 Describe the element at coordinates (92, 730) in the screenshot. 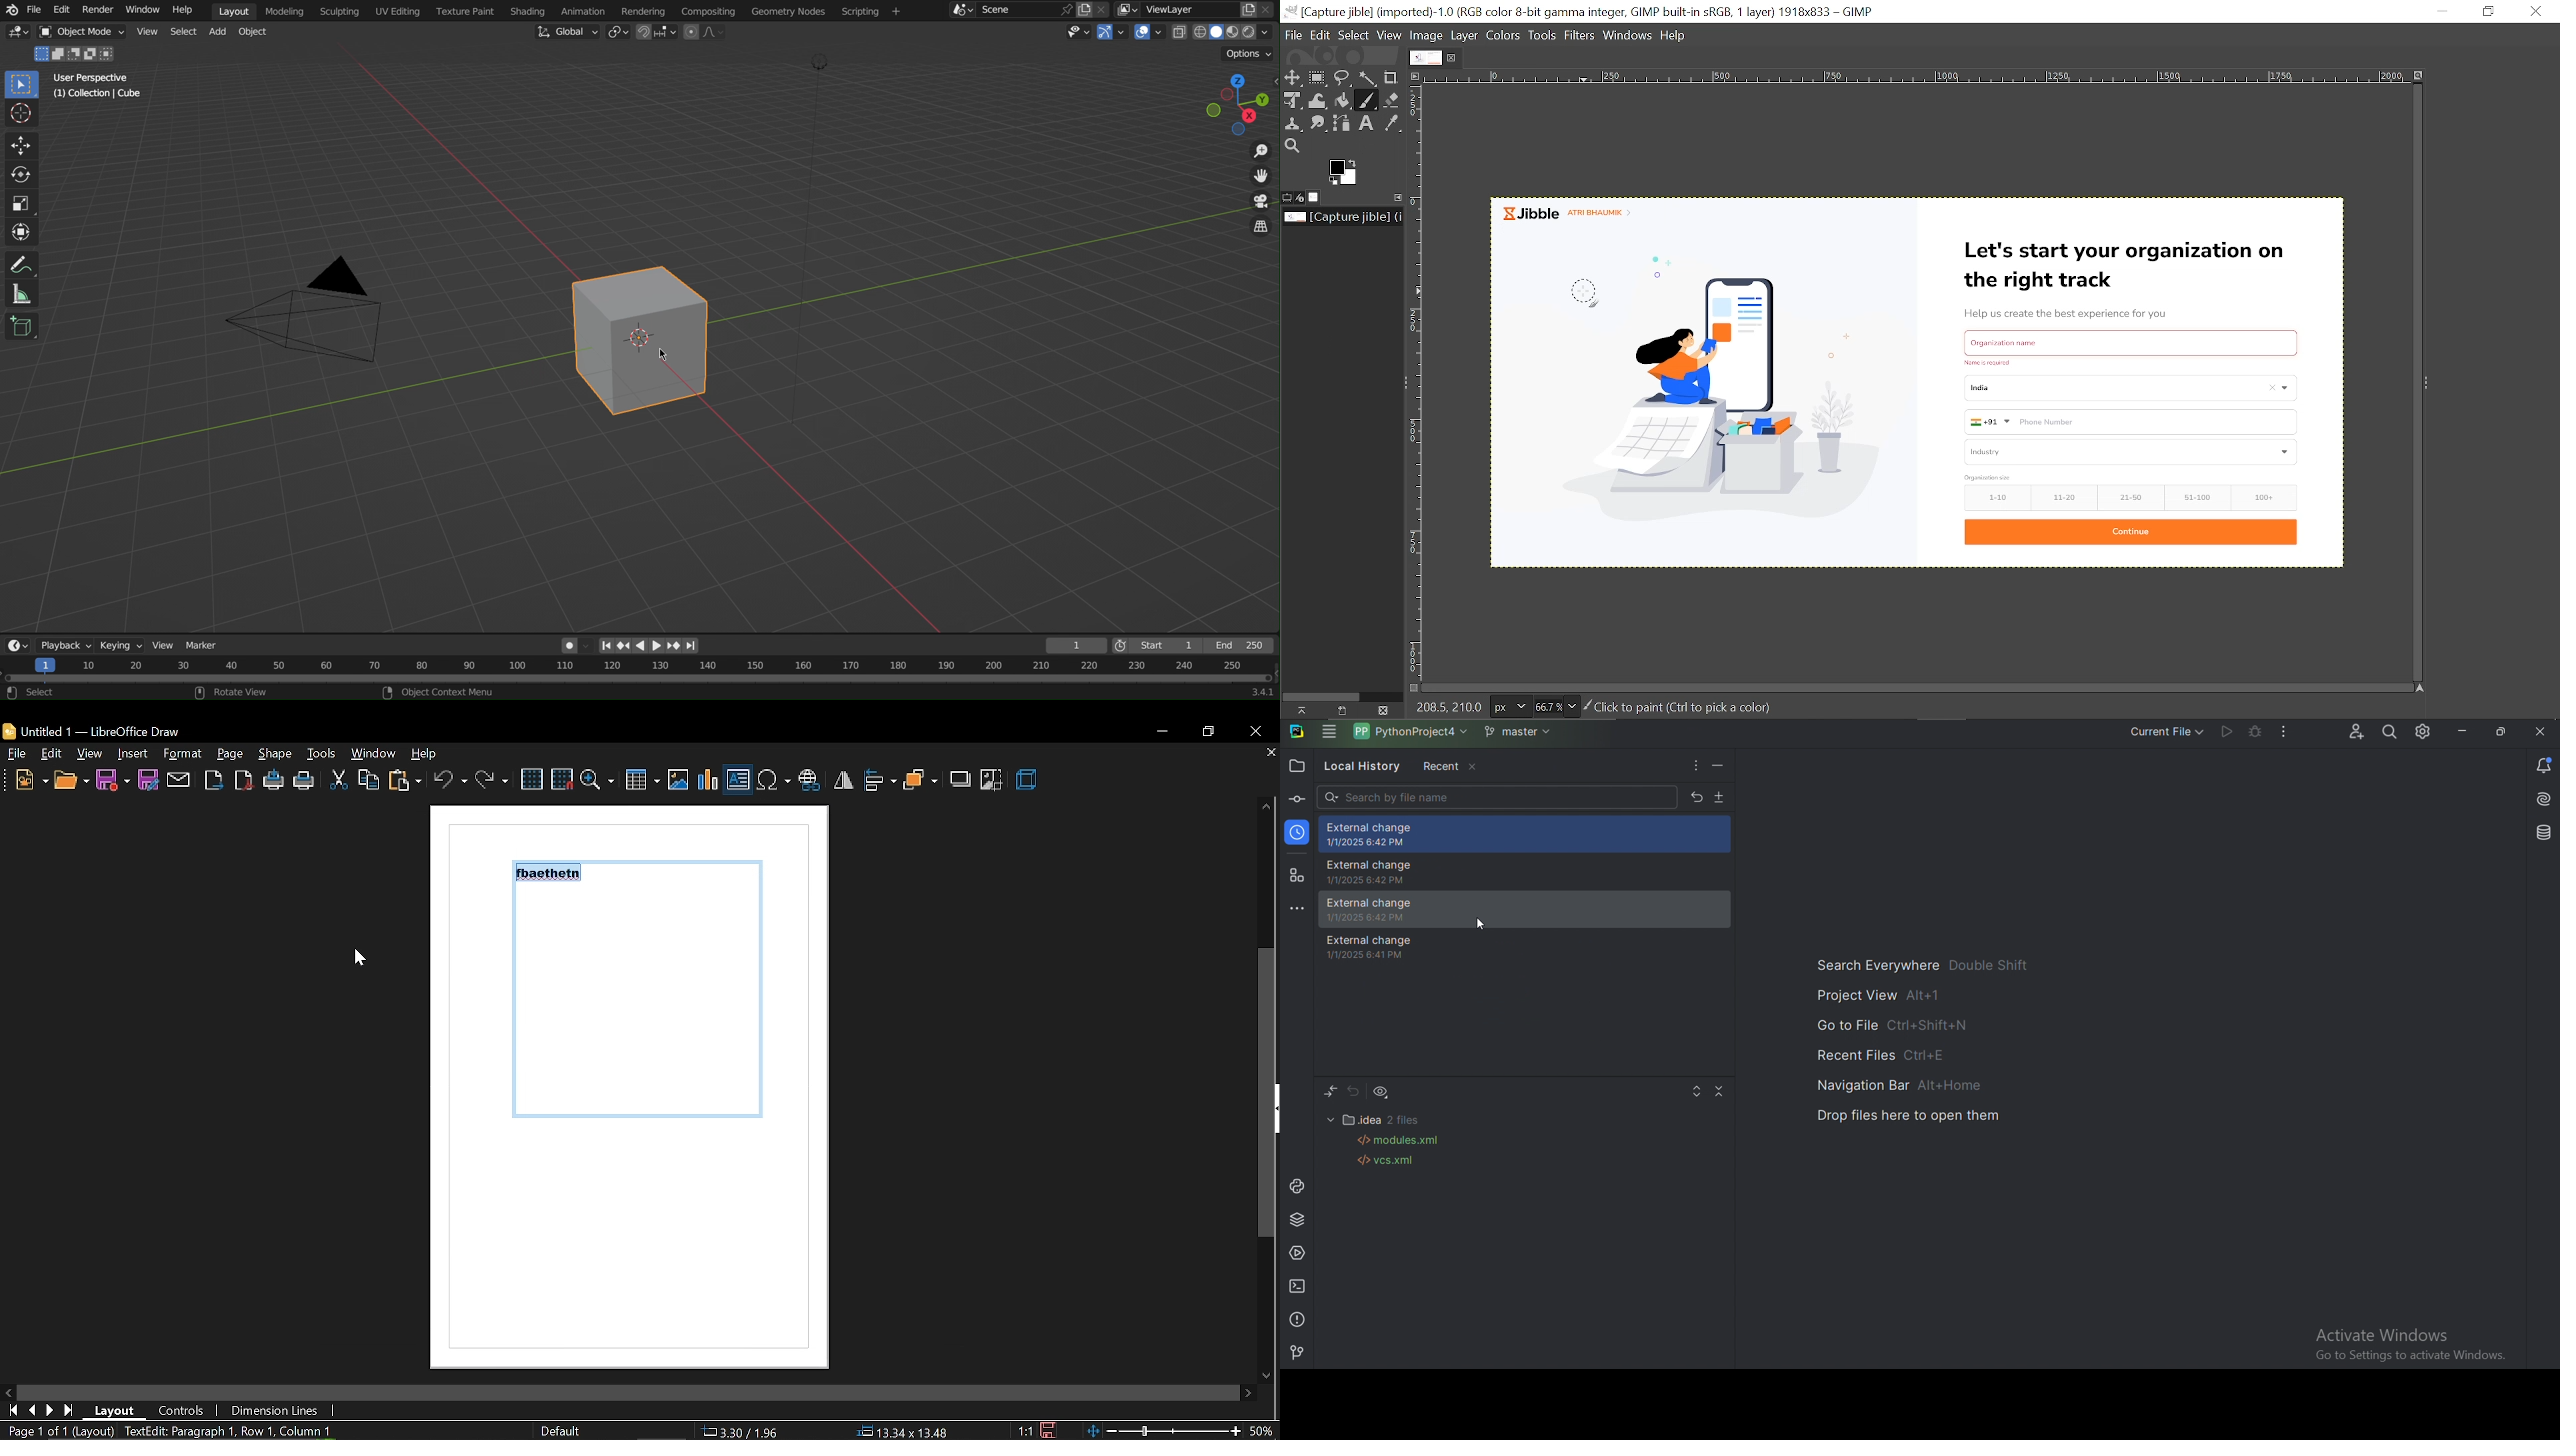

I see `Untitled 1 - LibreOffice Draw` at that location.